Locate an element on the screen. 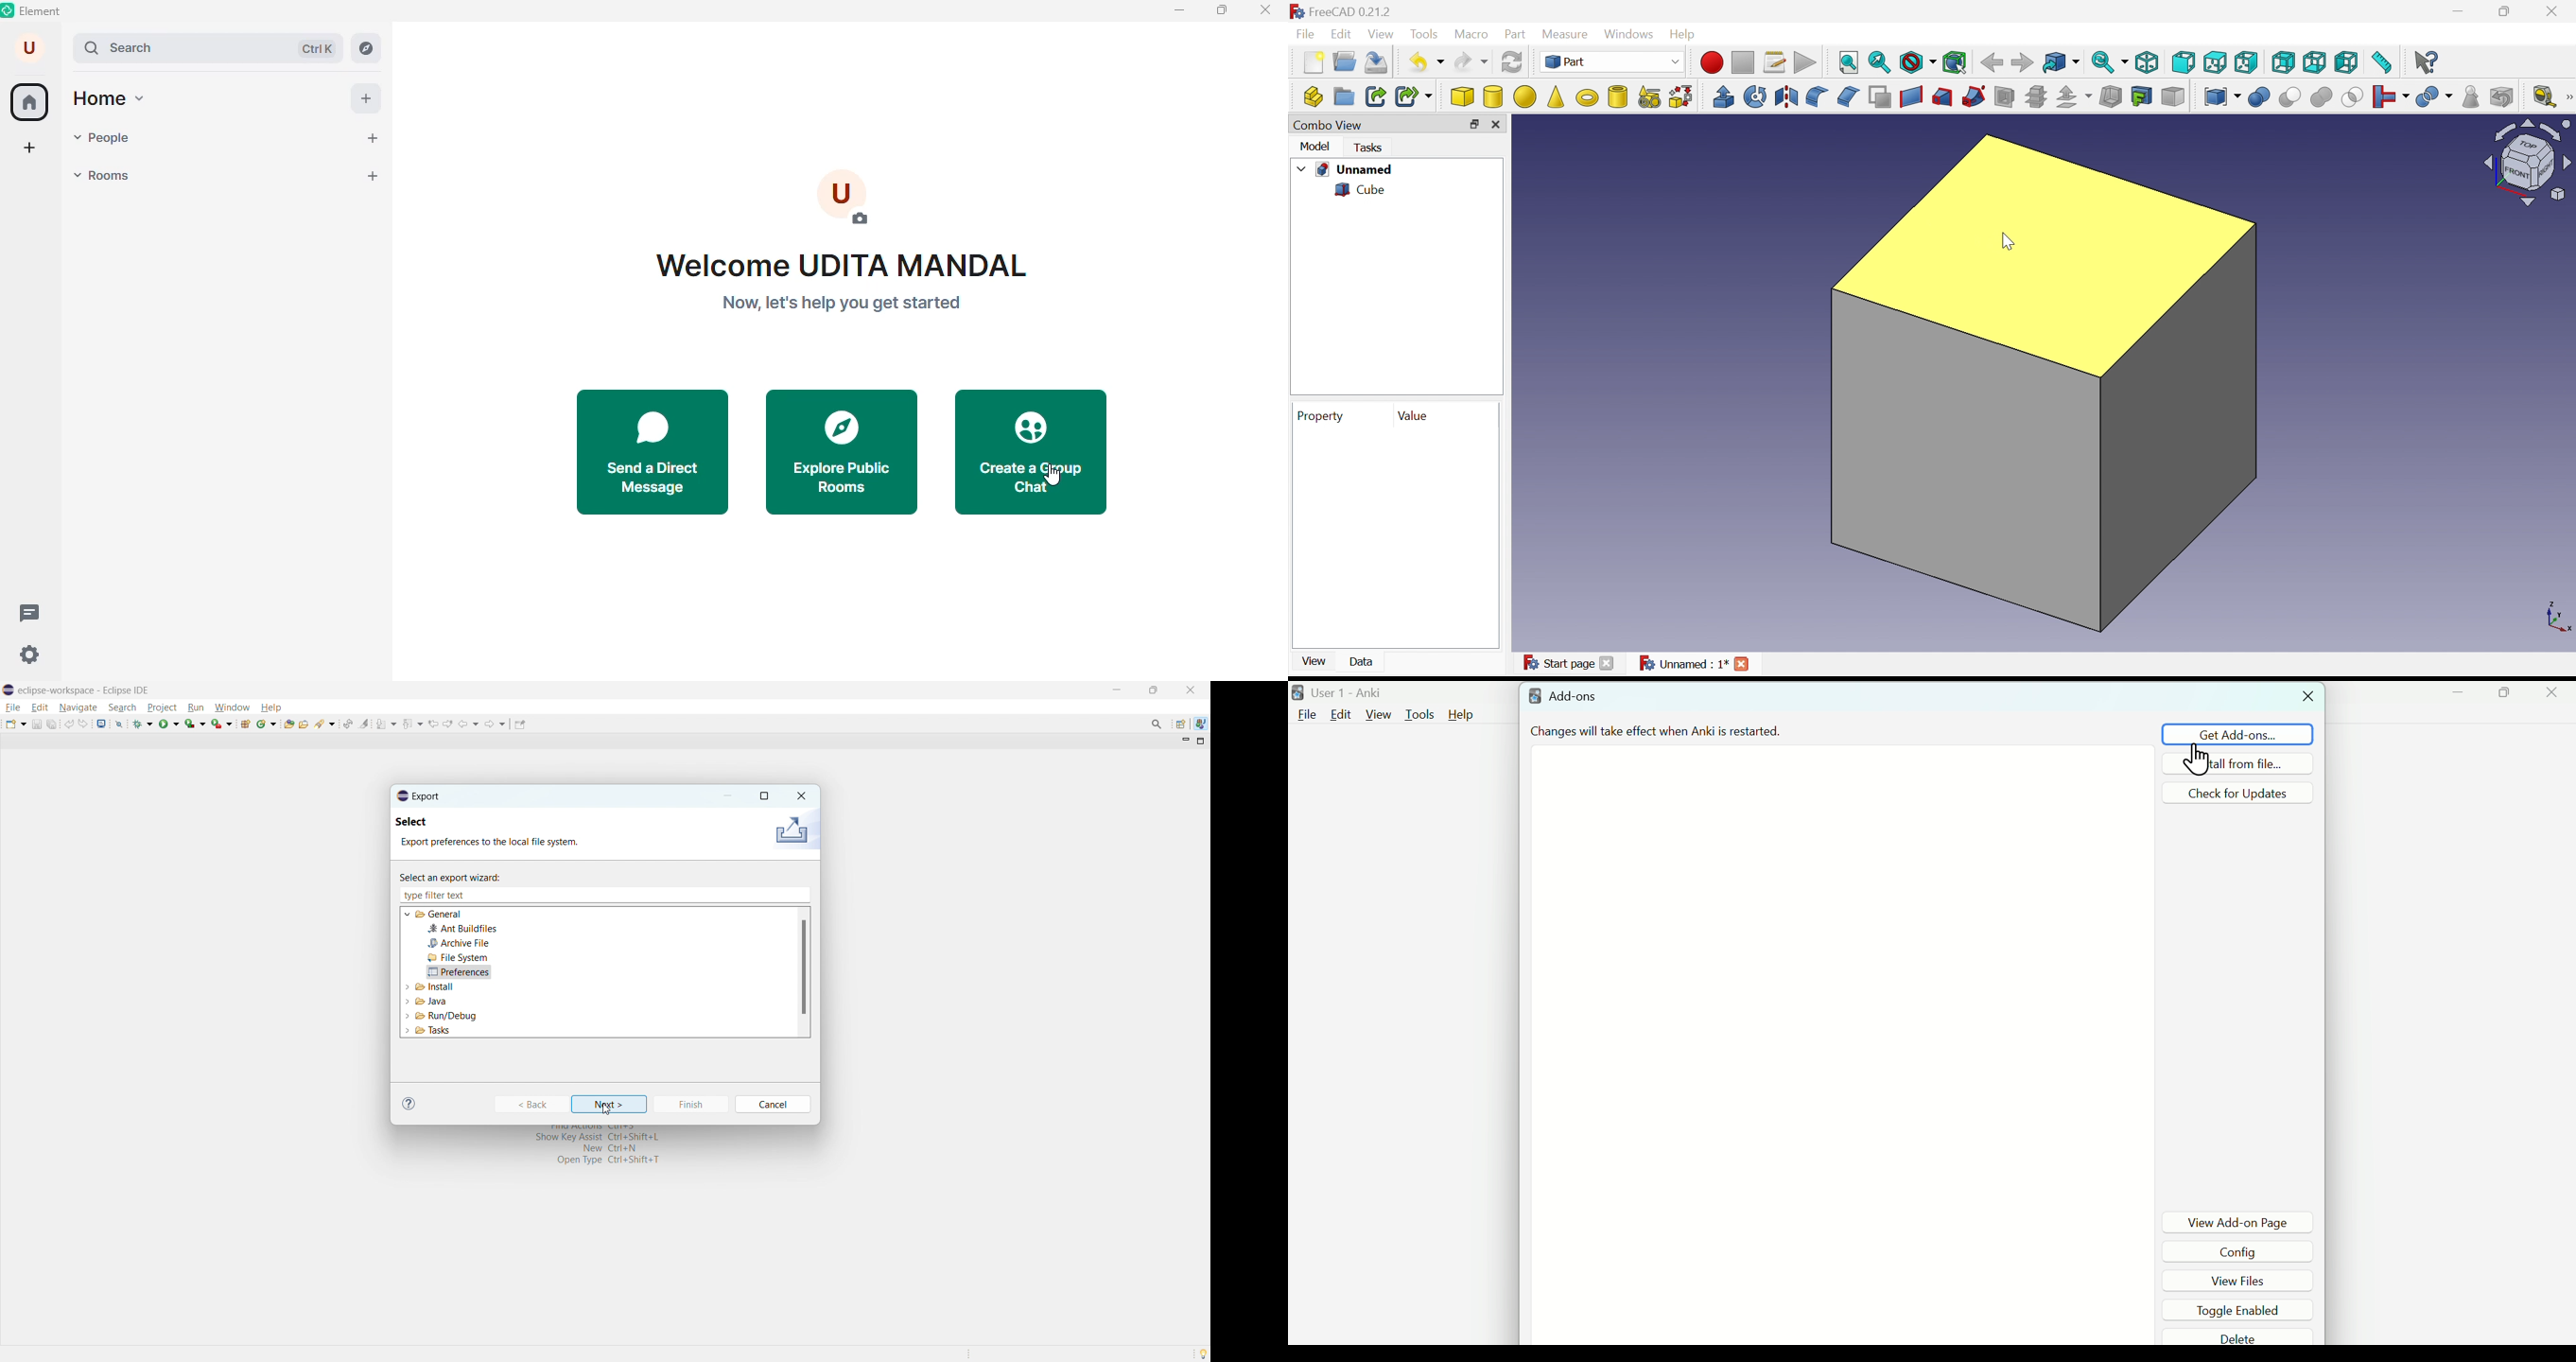 Image resolution: width=2576 pixels, height=1372 pixels. What's this? is located at coordinates (2428, 64).